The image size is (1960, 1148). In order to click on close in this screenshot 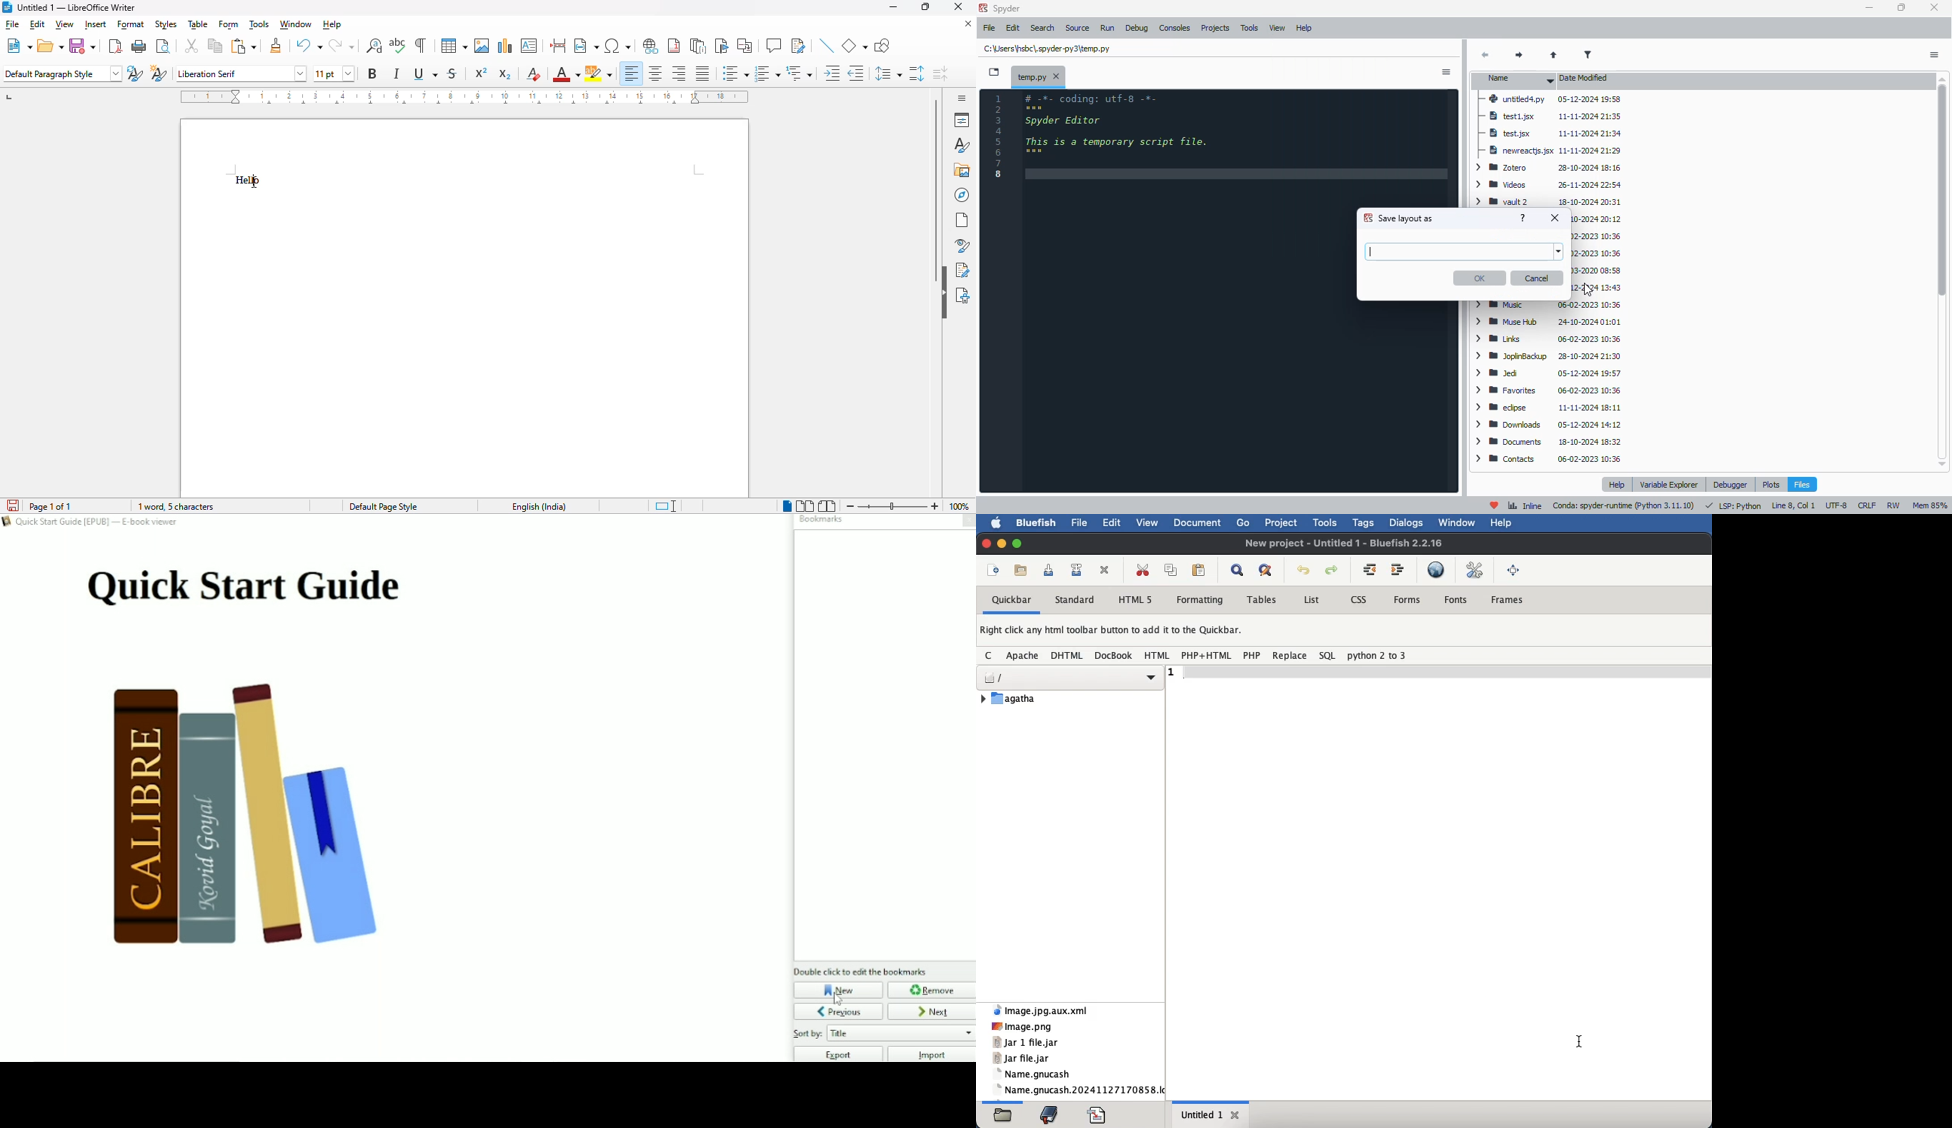, I will do `click(987, 543)`.